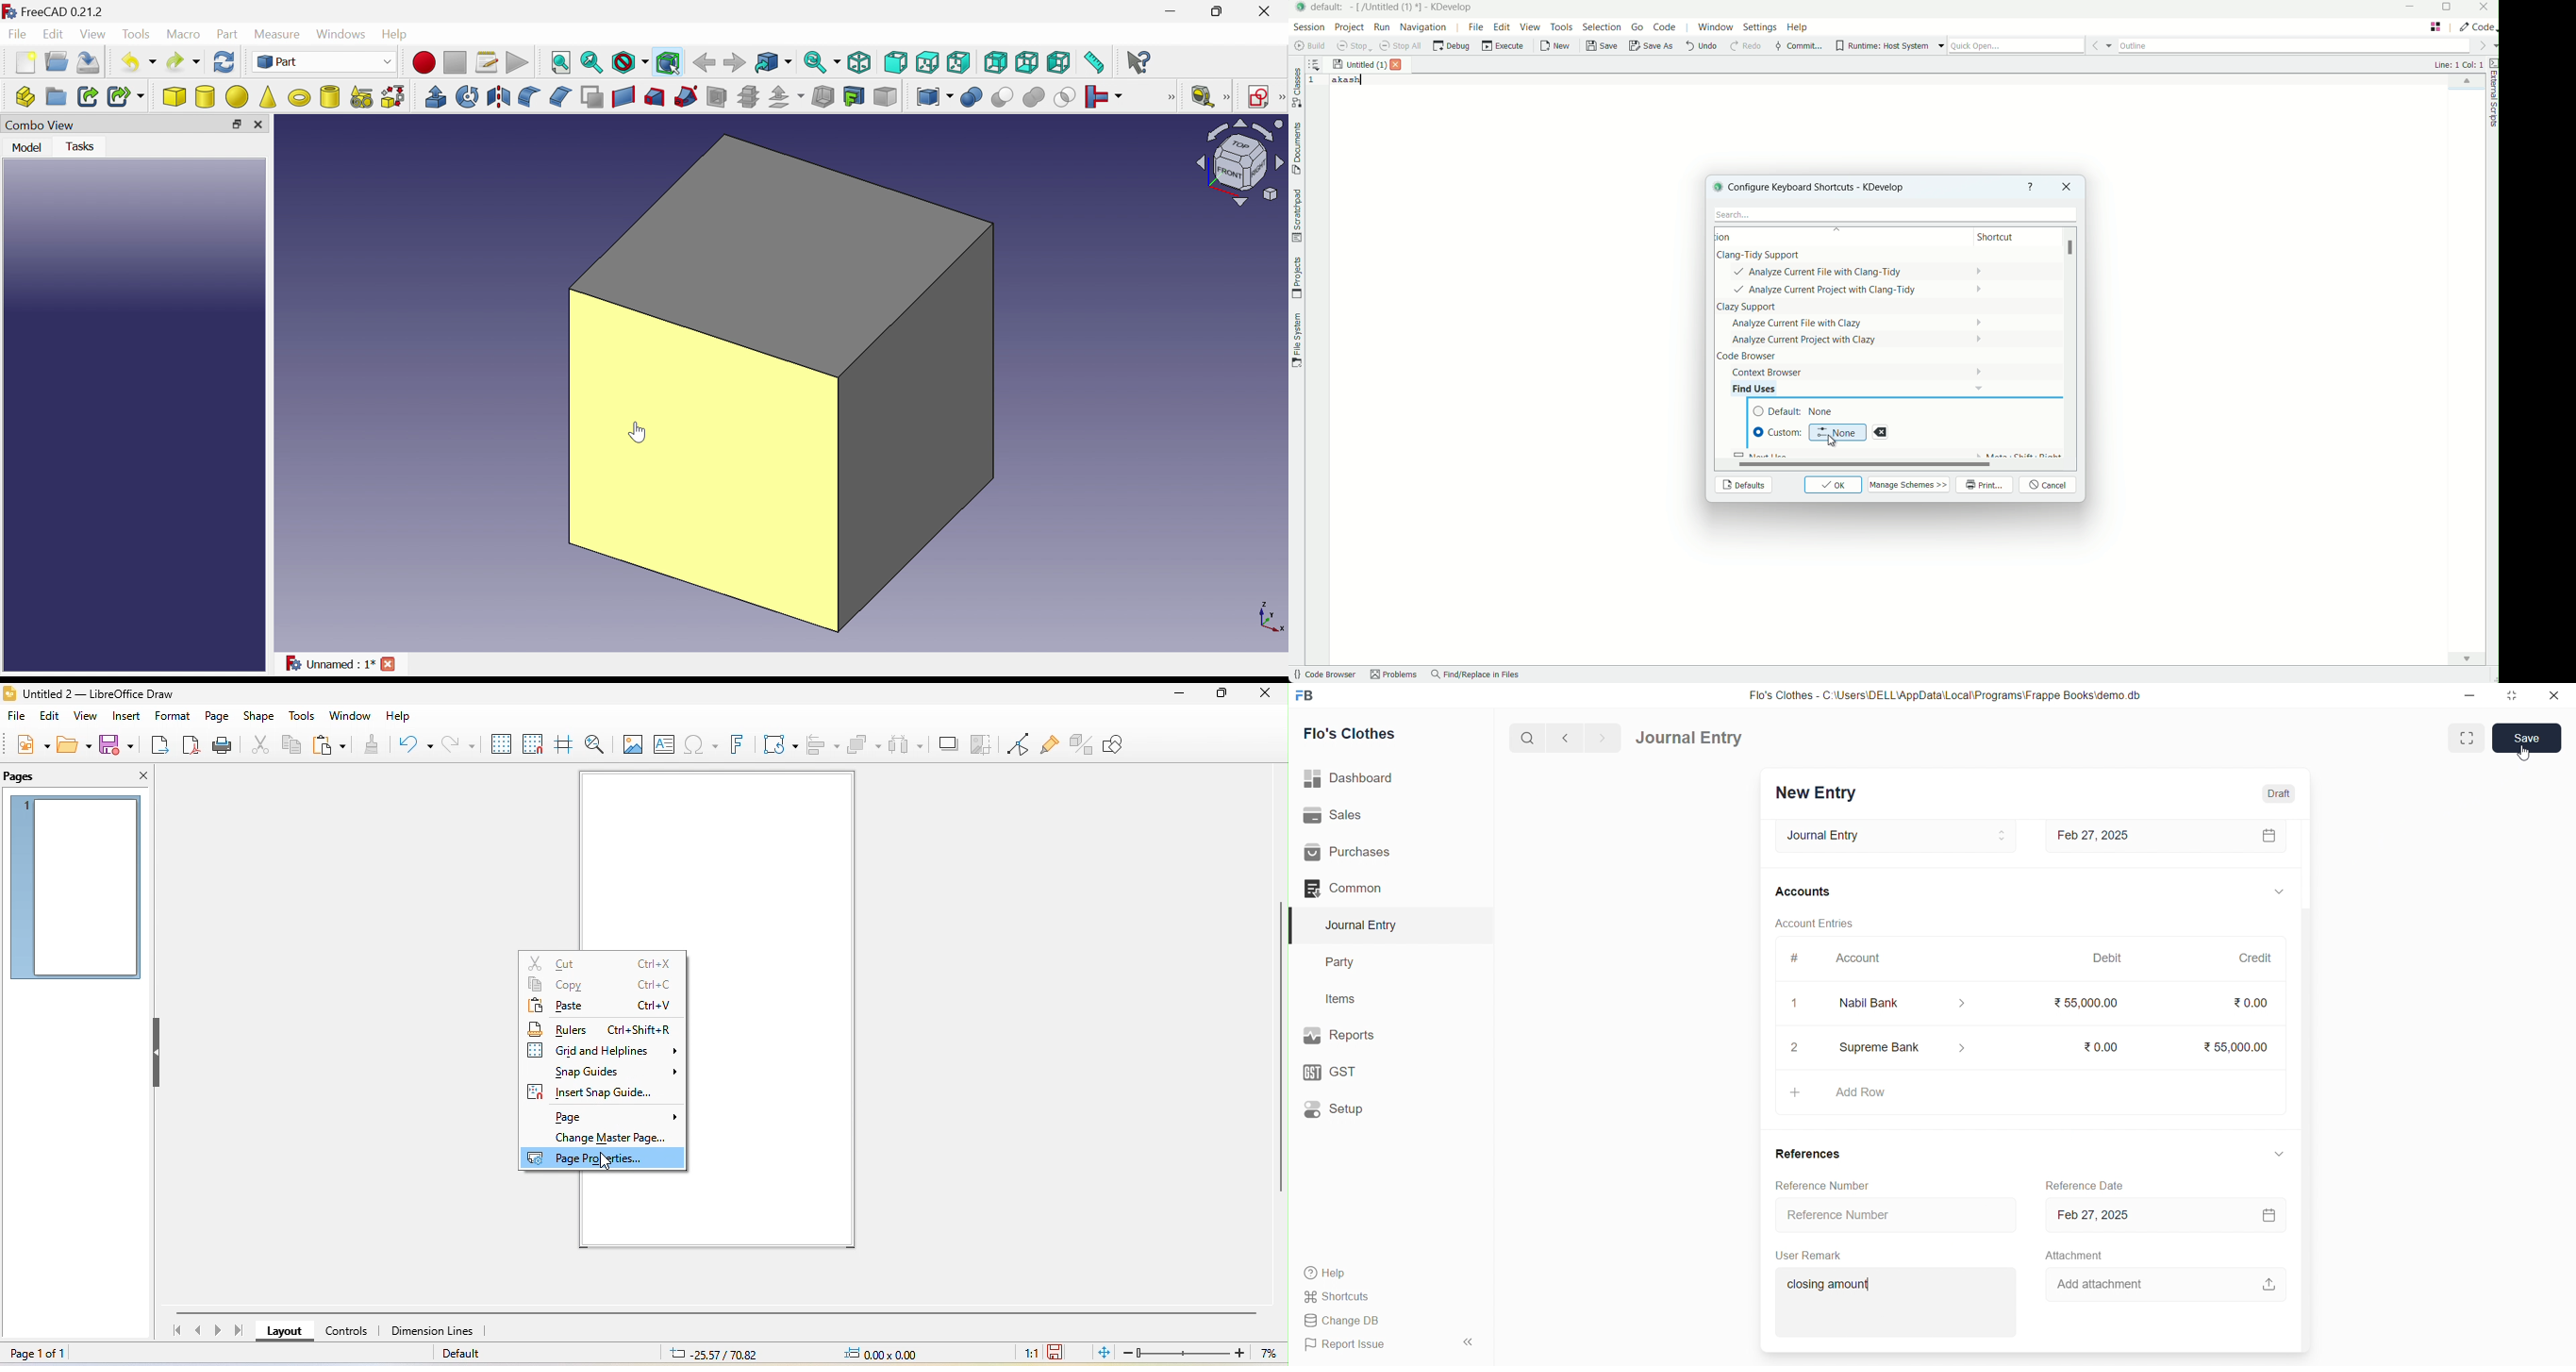 This screenshot has width=2576, height=1372. What do you see at coordinates (1047, 745) in the screenshot?
I see `show gluepoint function` at bounding box center [1047, 745].